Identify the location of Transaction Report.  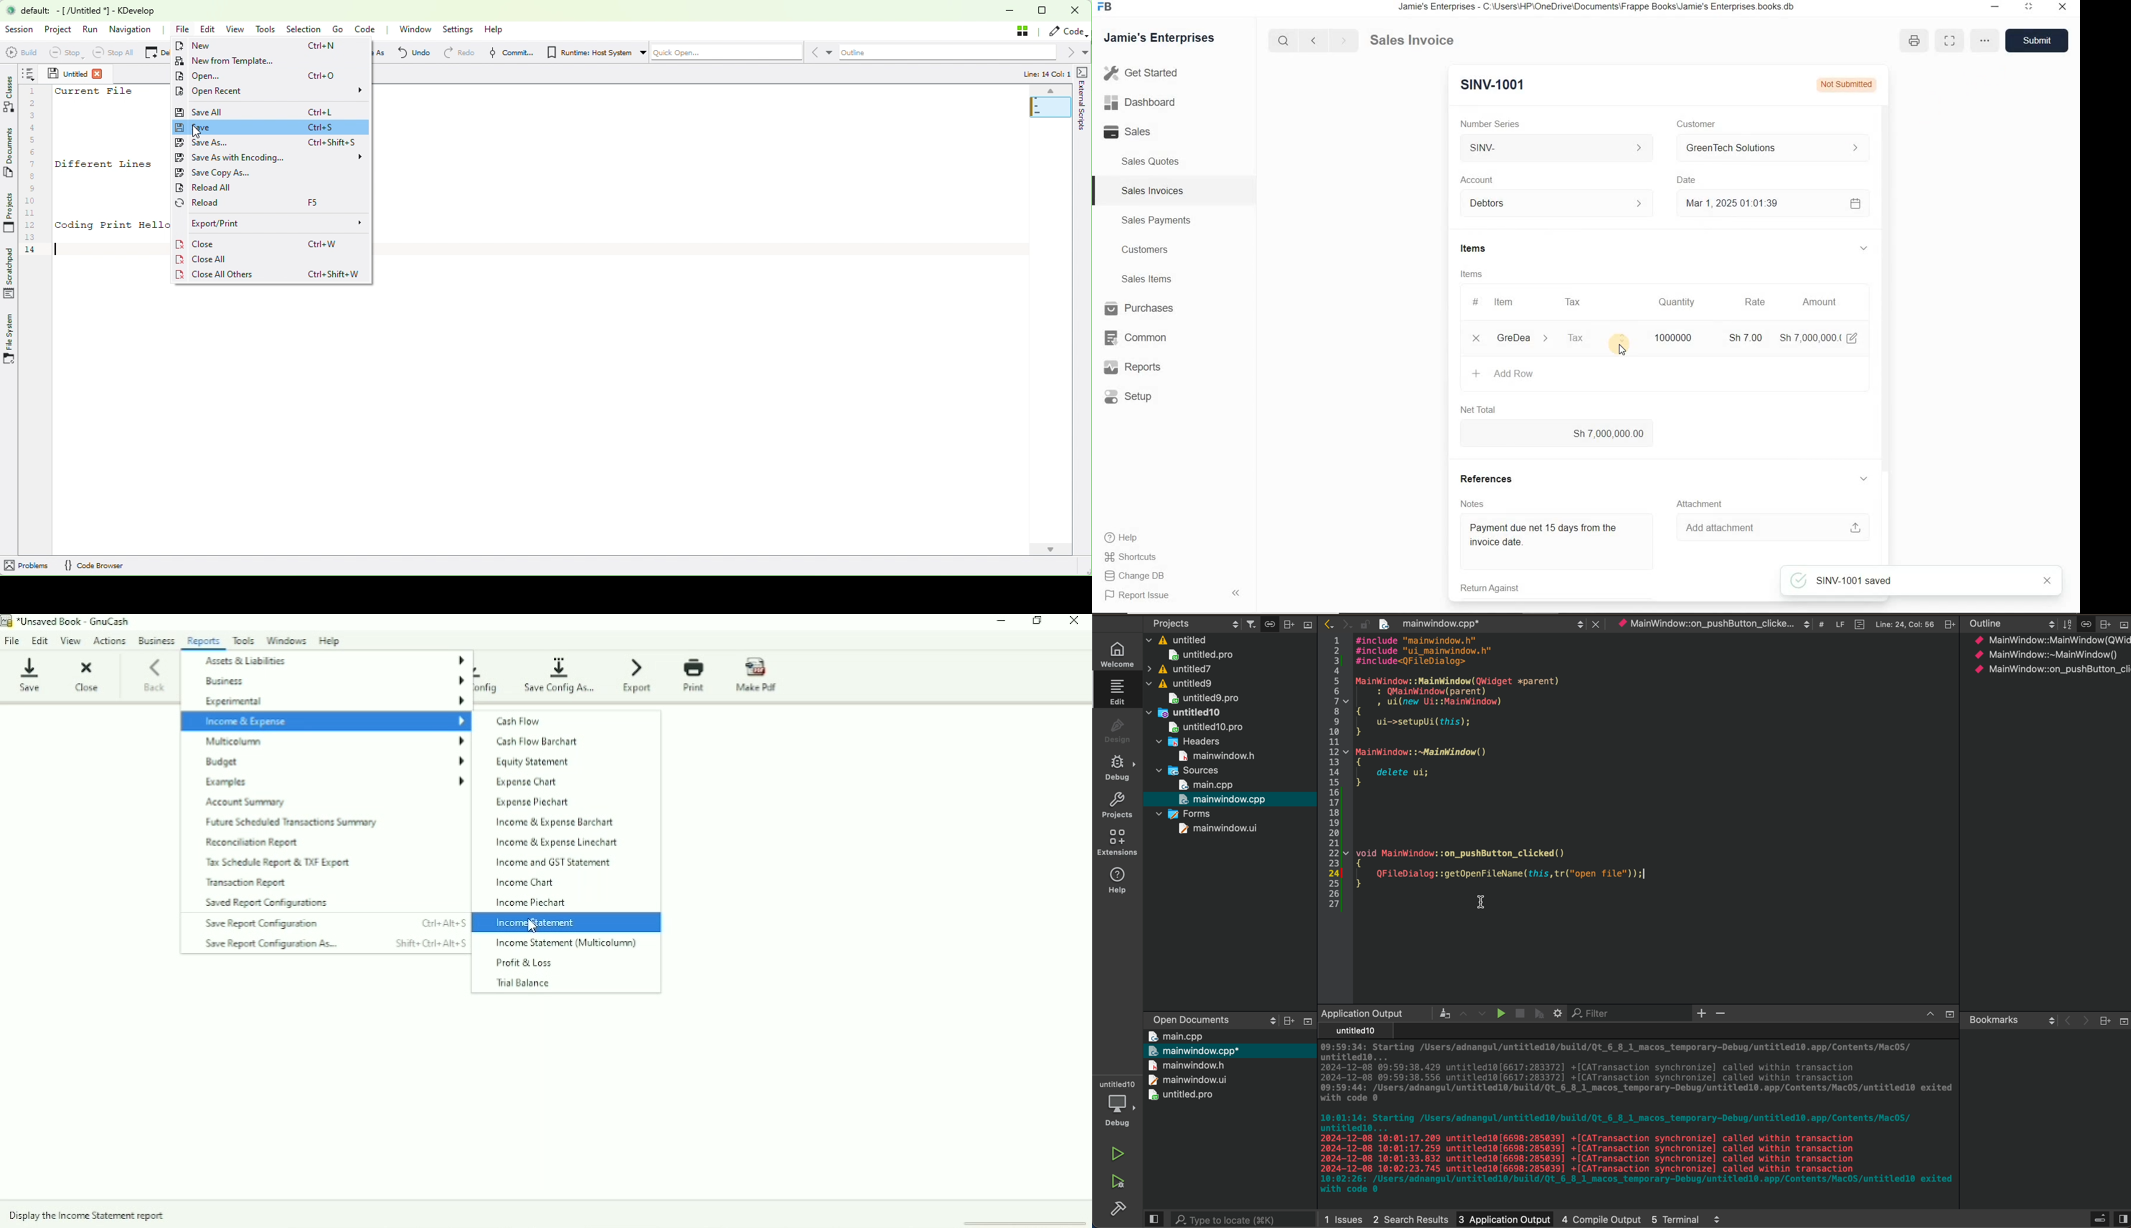
(251, 882).